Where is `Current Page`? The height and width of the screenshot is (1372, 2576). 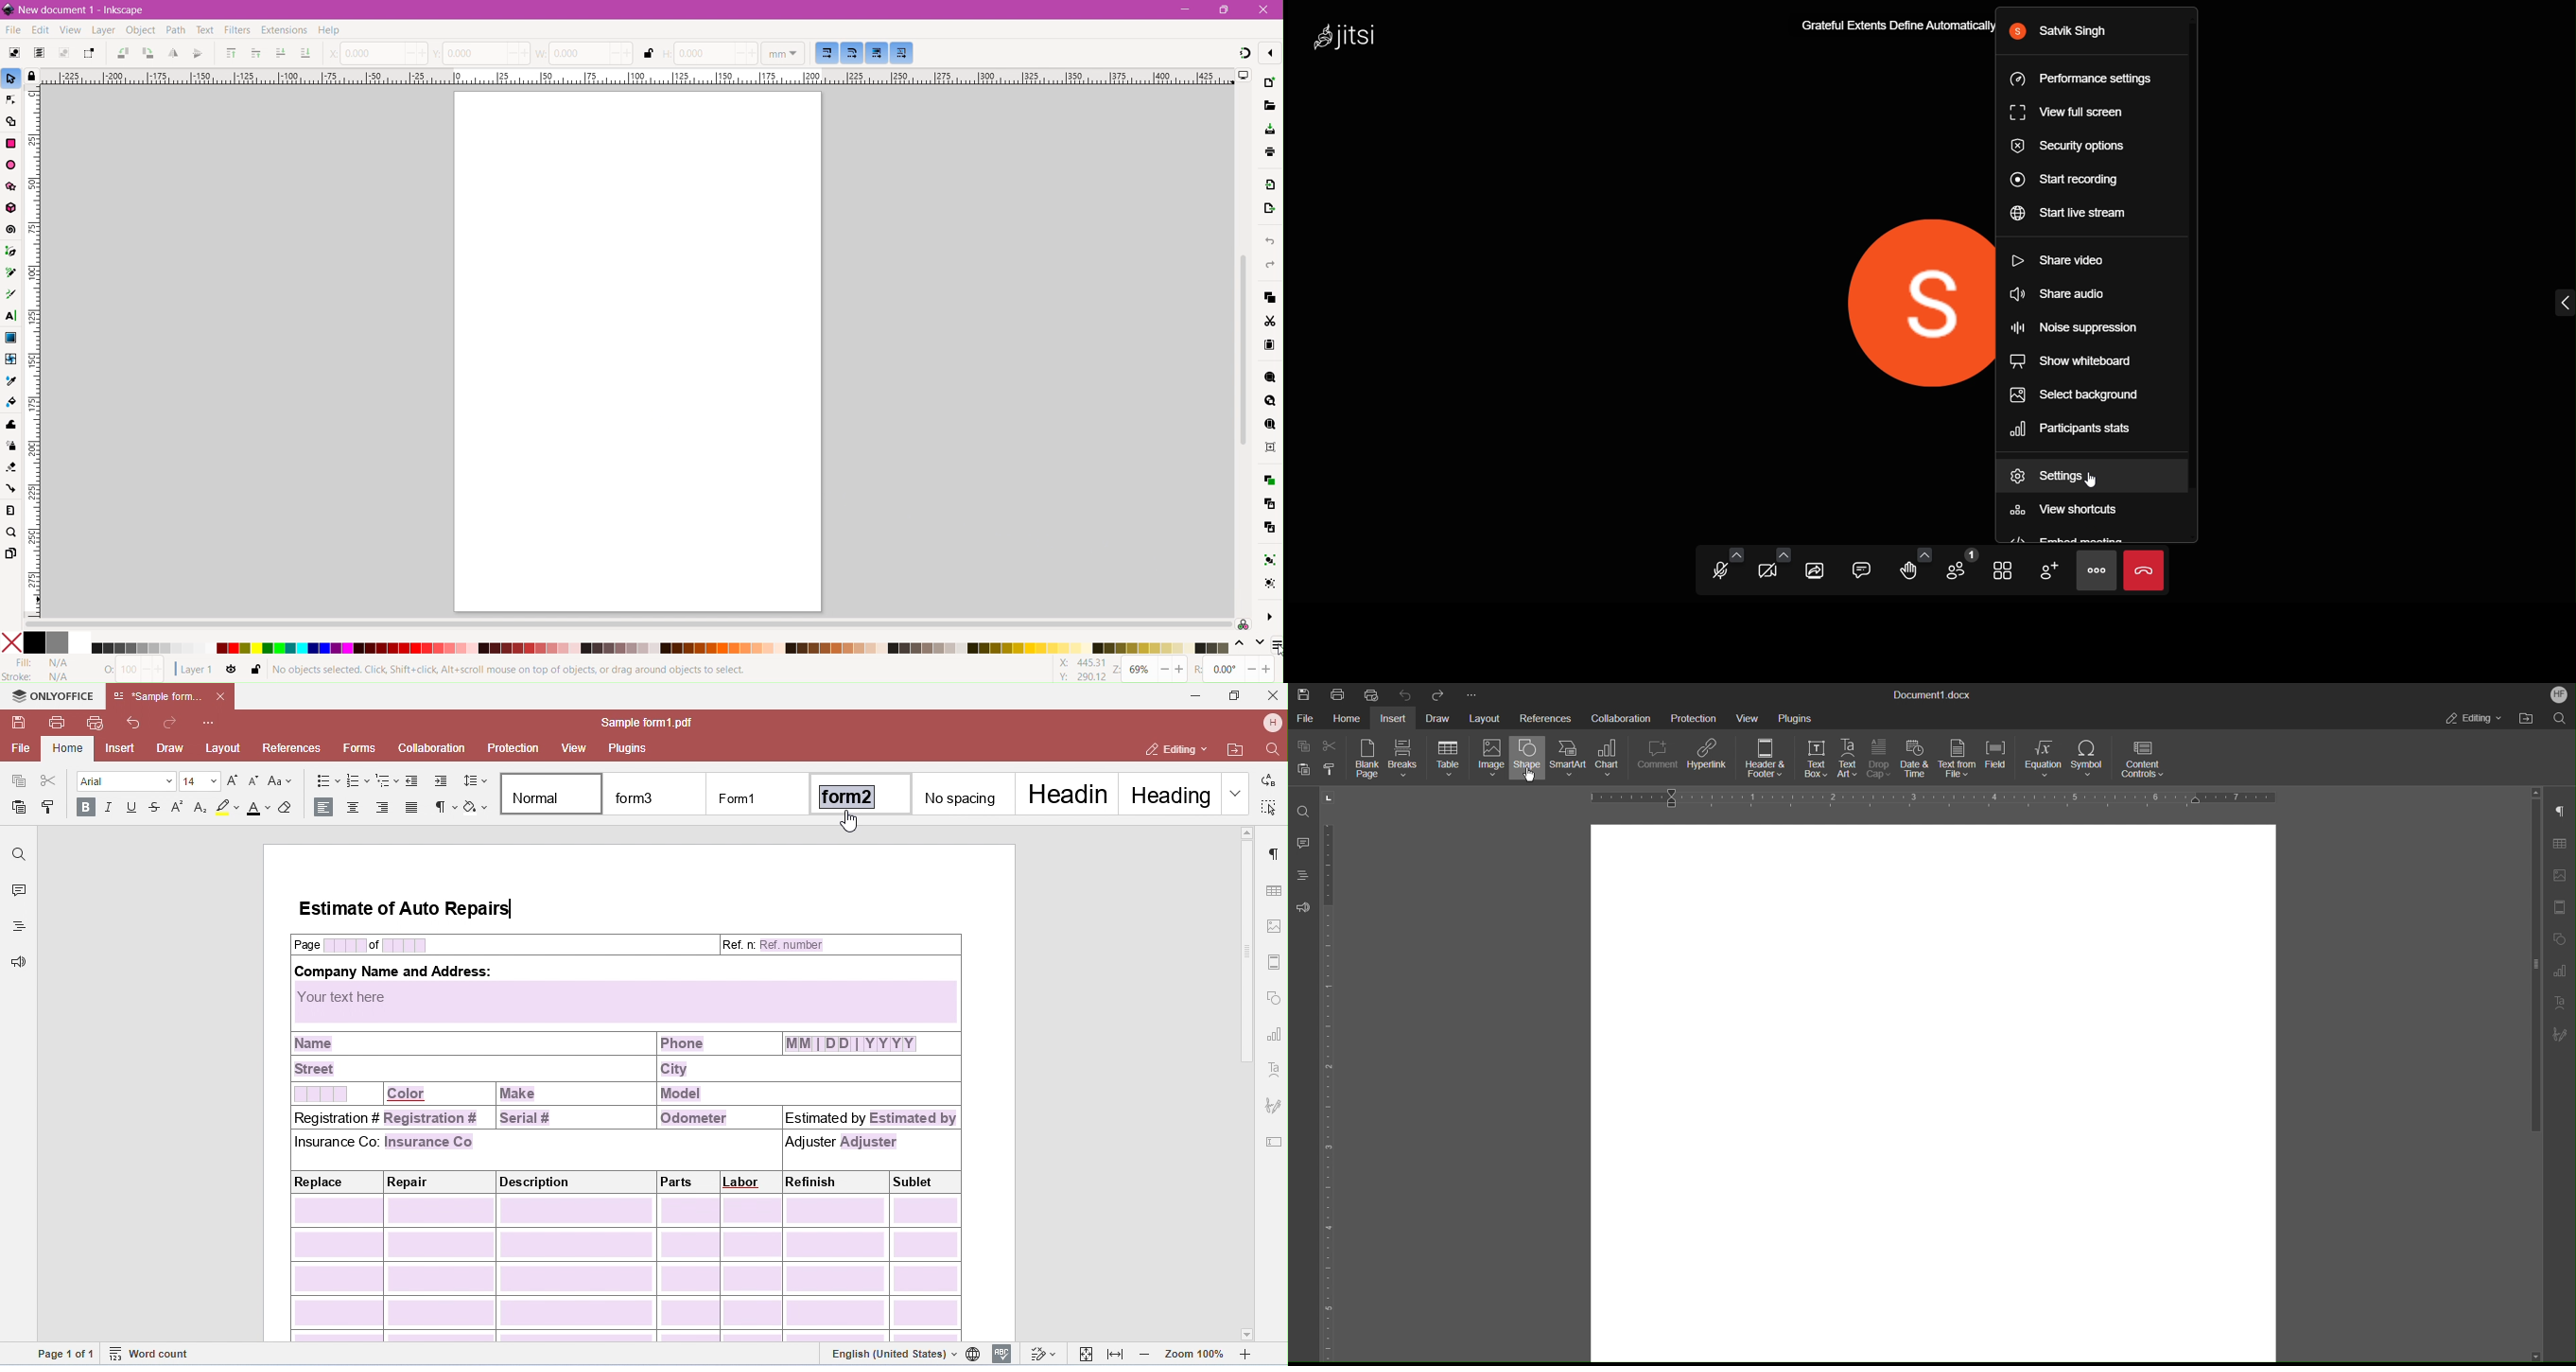
Current Page is located at coordinates (635, 353).